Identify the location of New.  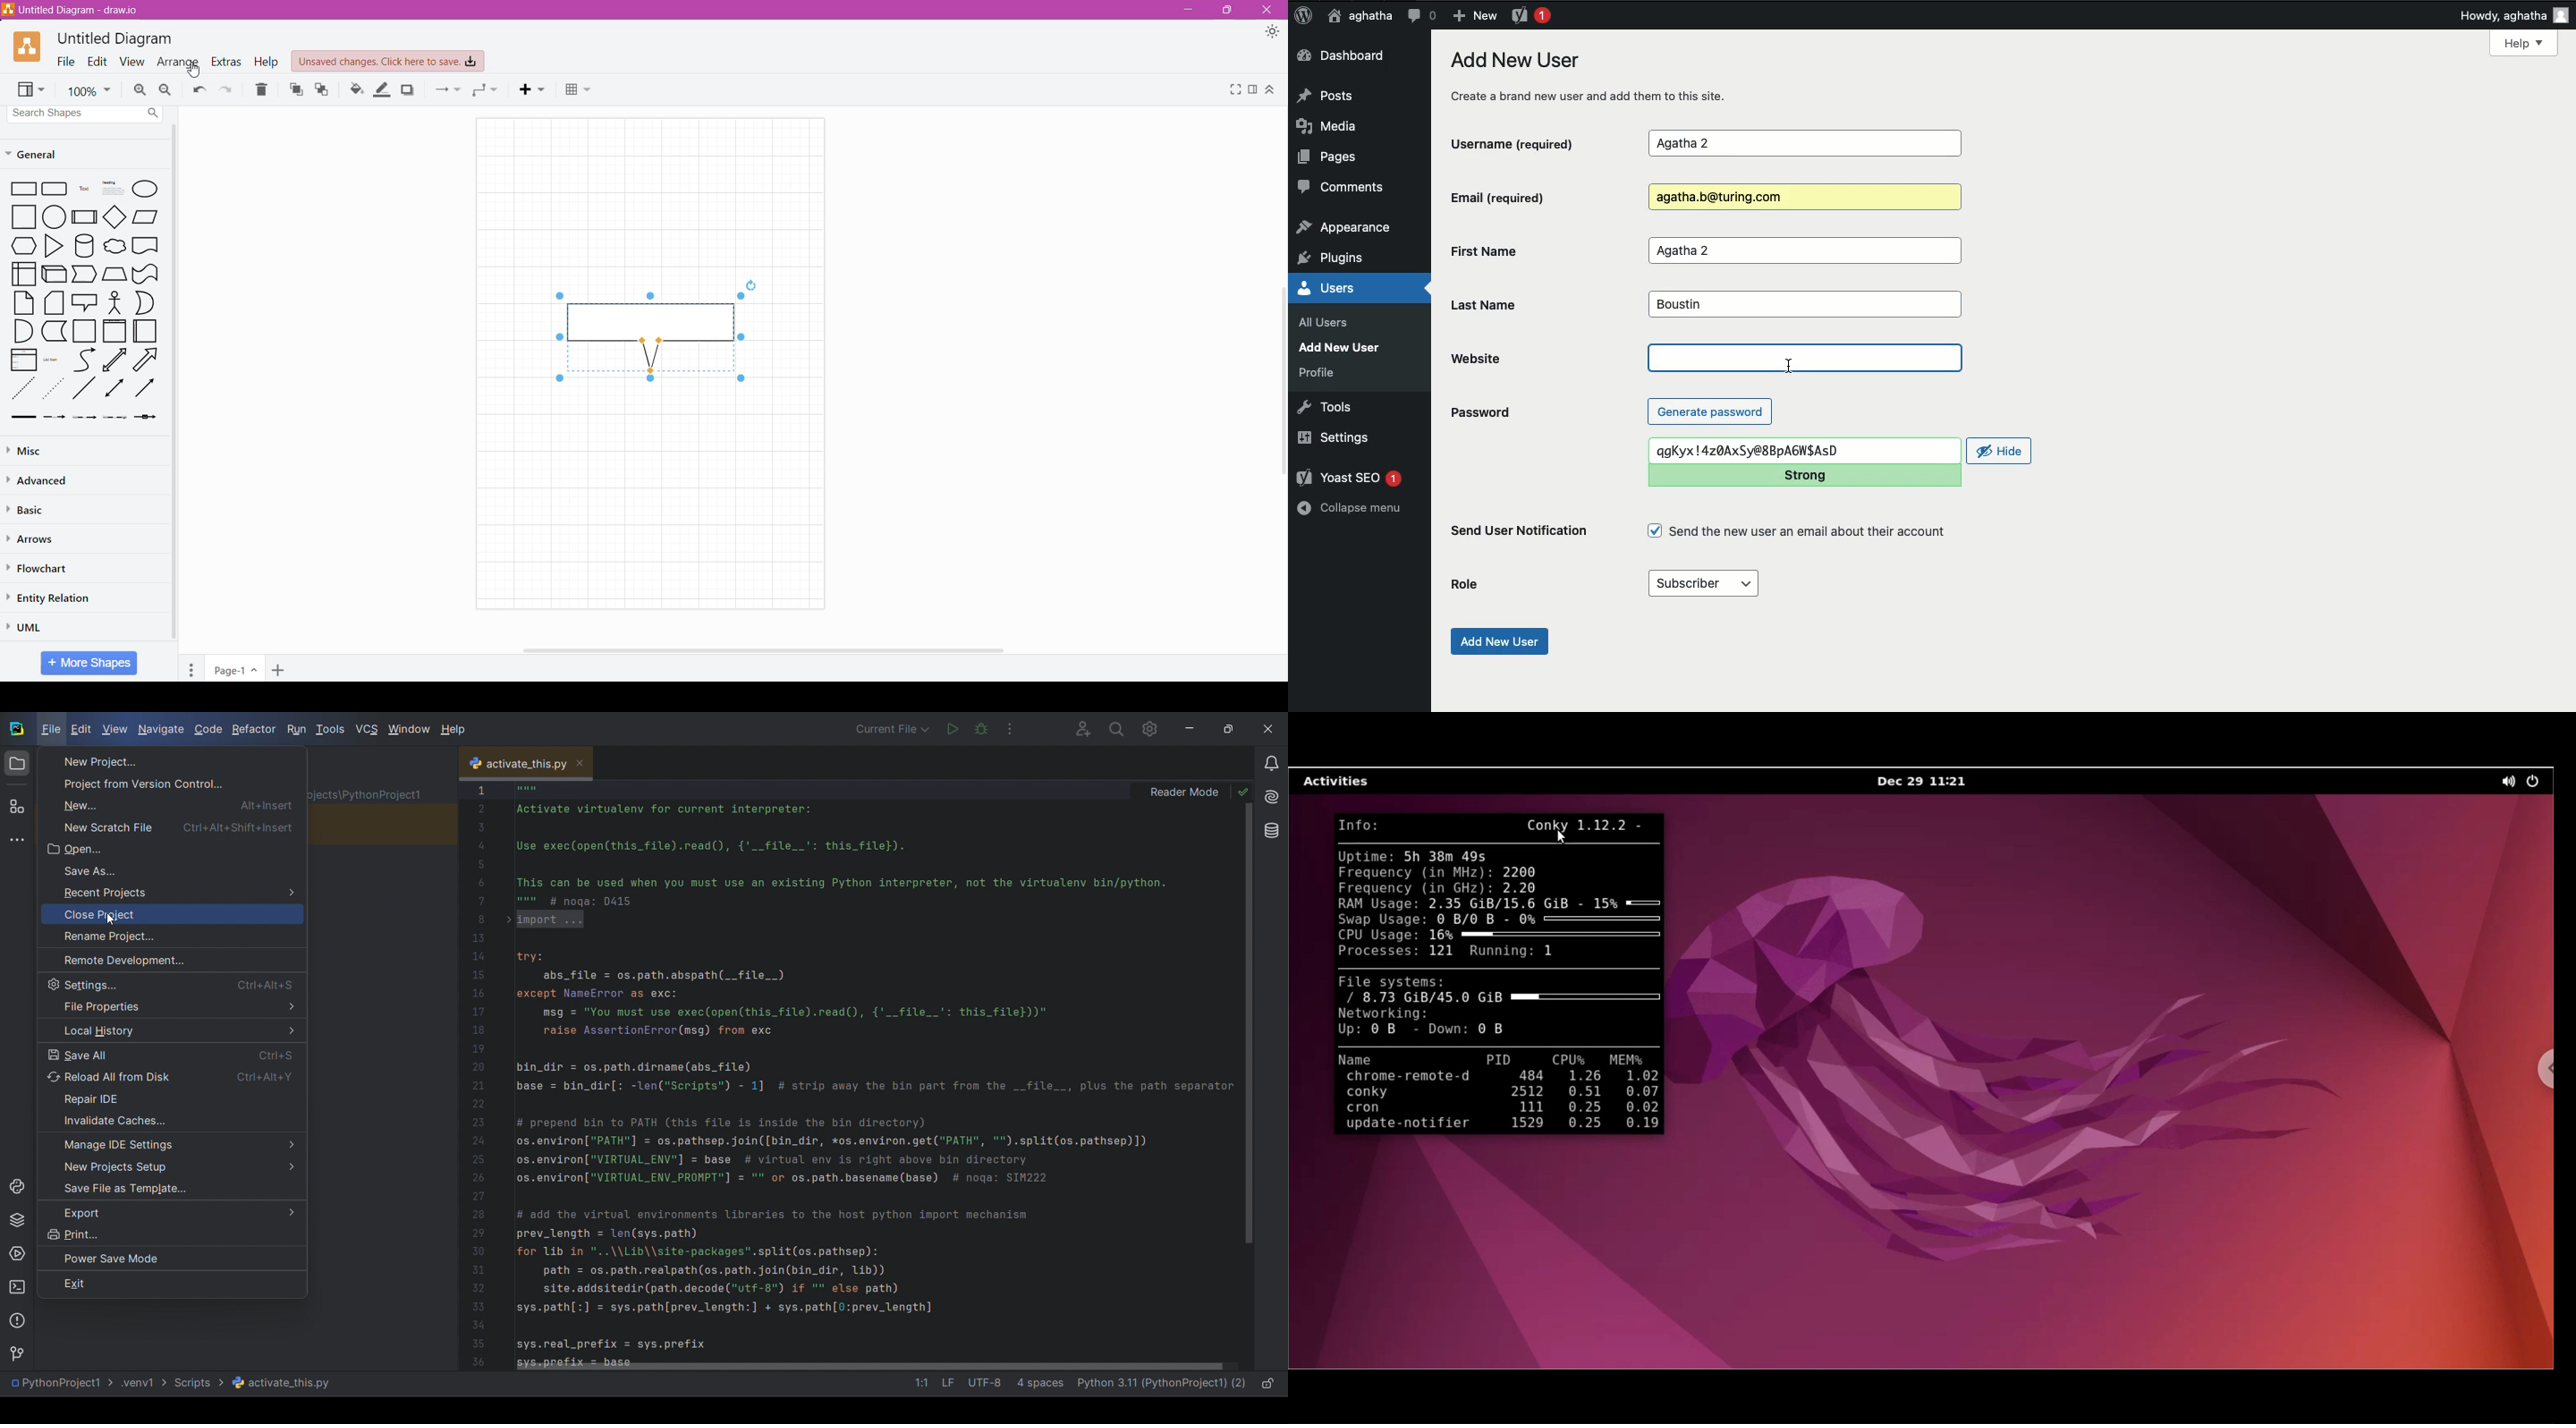
(1474, 14).